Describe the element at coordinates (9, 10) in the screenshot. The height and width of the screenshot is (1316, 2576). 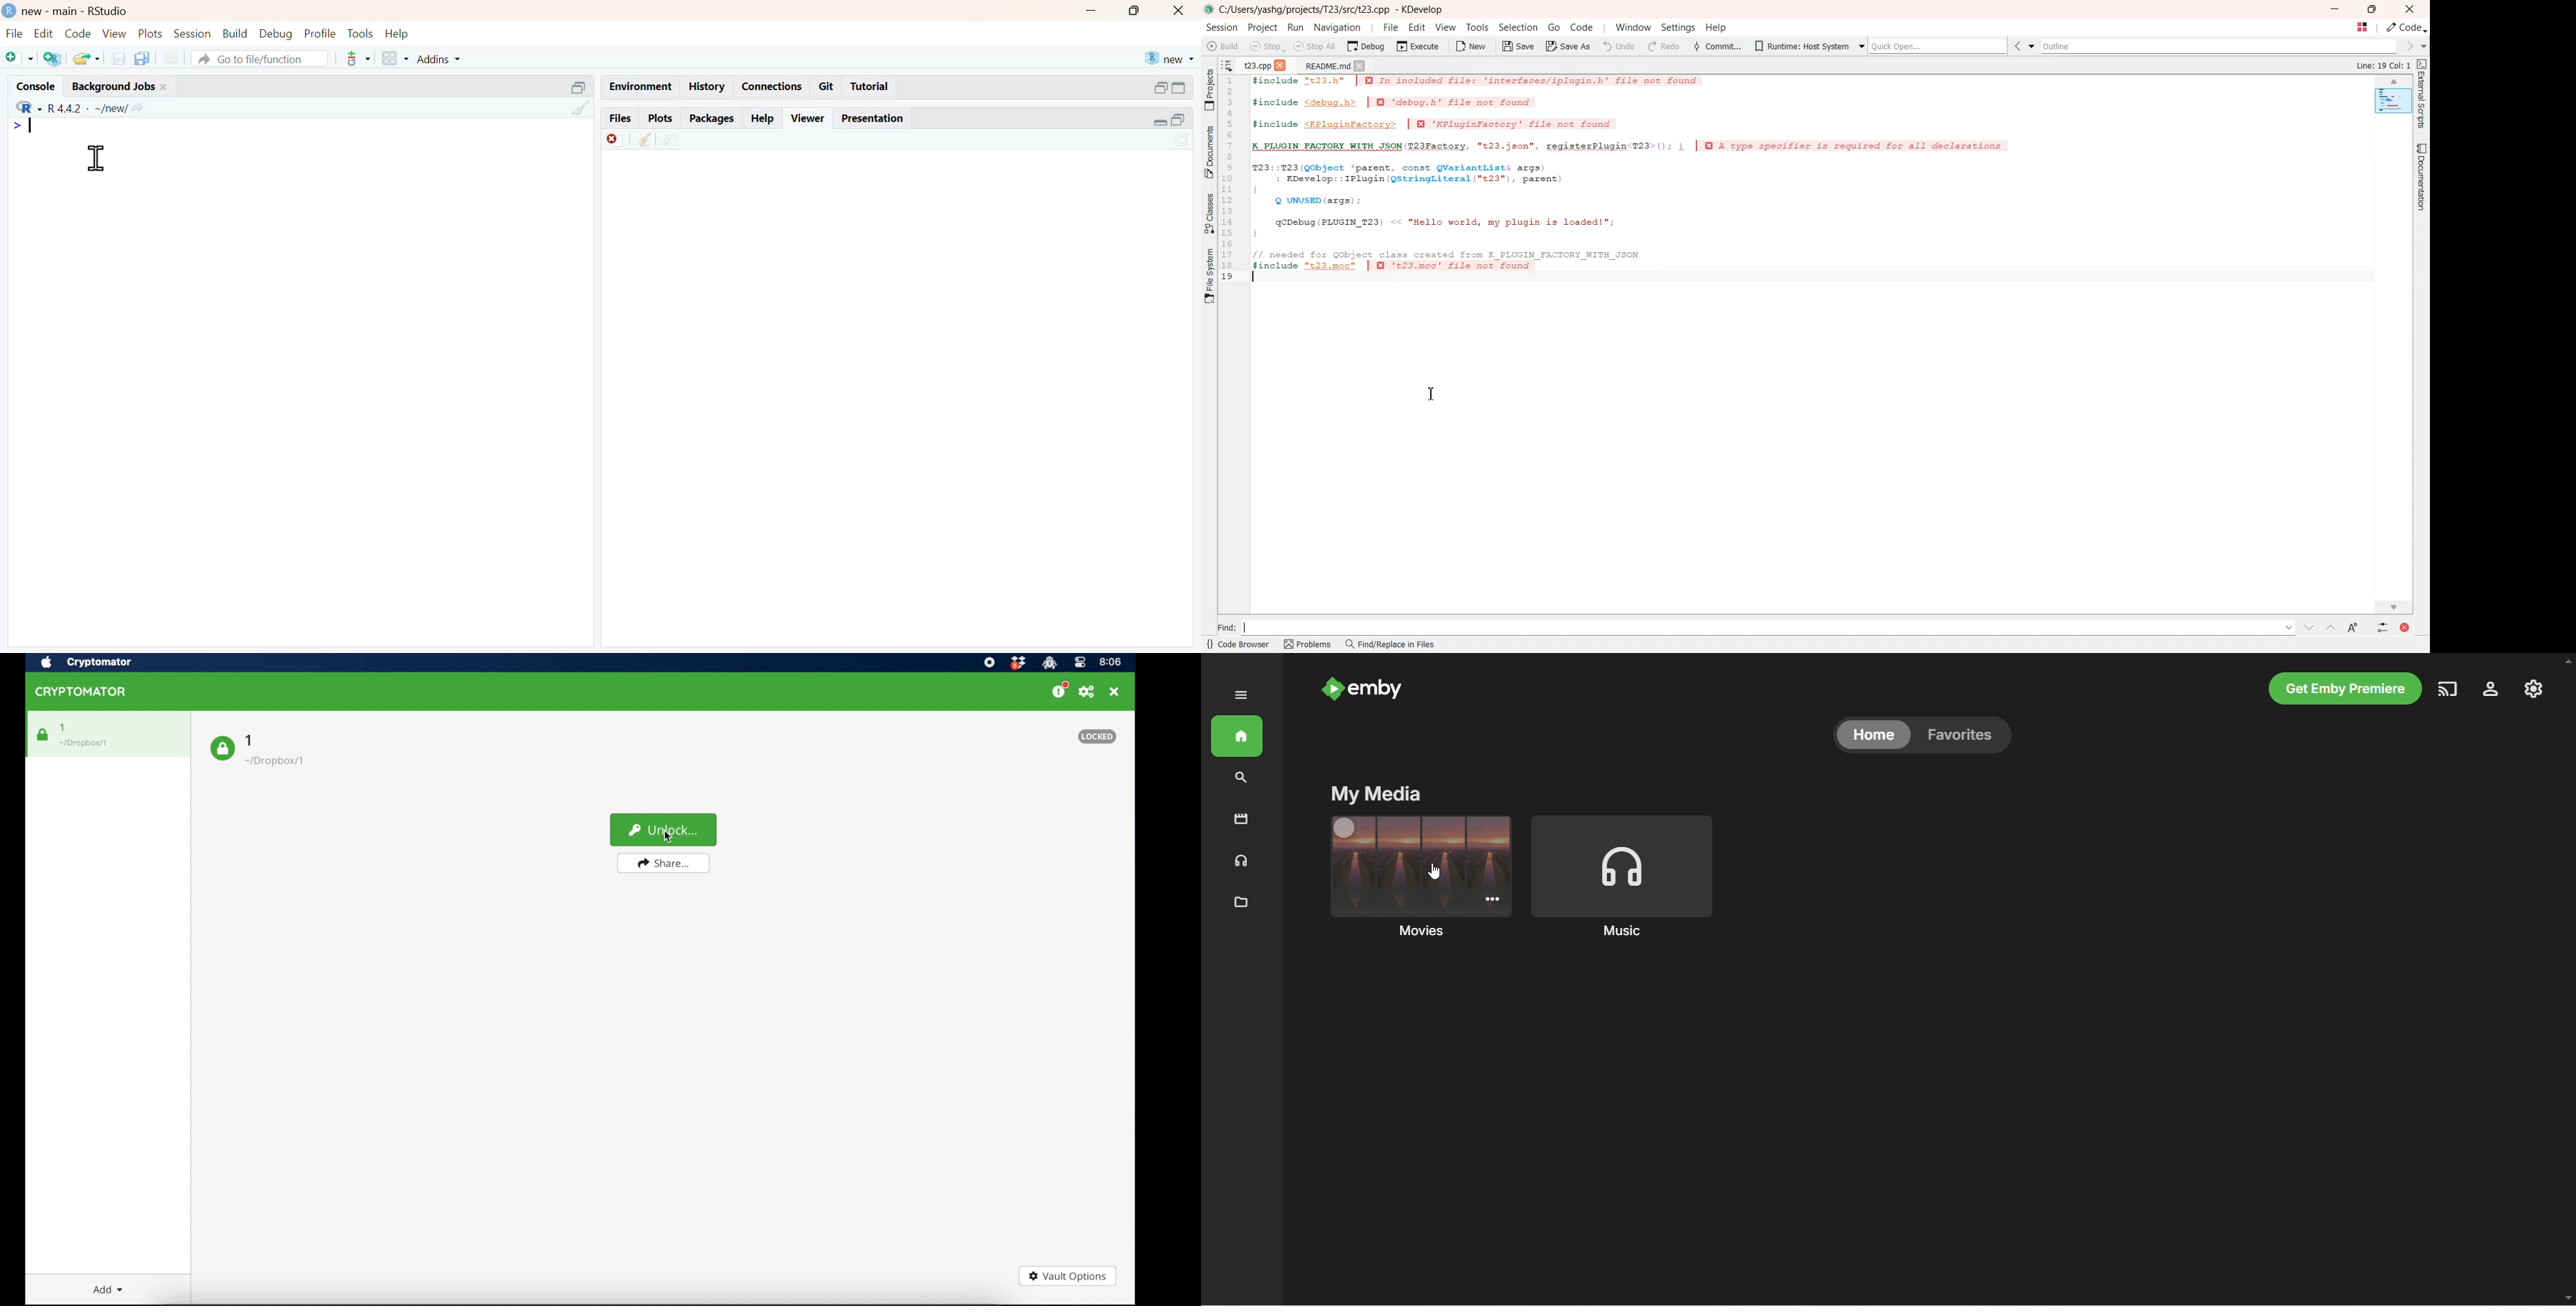
I see `logo` at that location.